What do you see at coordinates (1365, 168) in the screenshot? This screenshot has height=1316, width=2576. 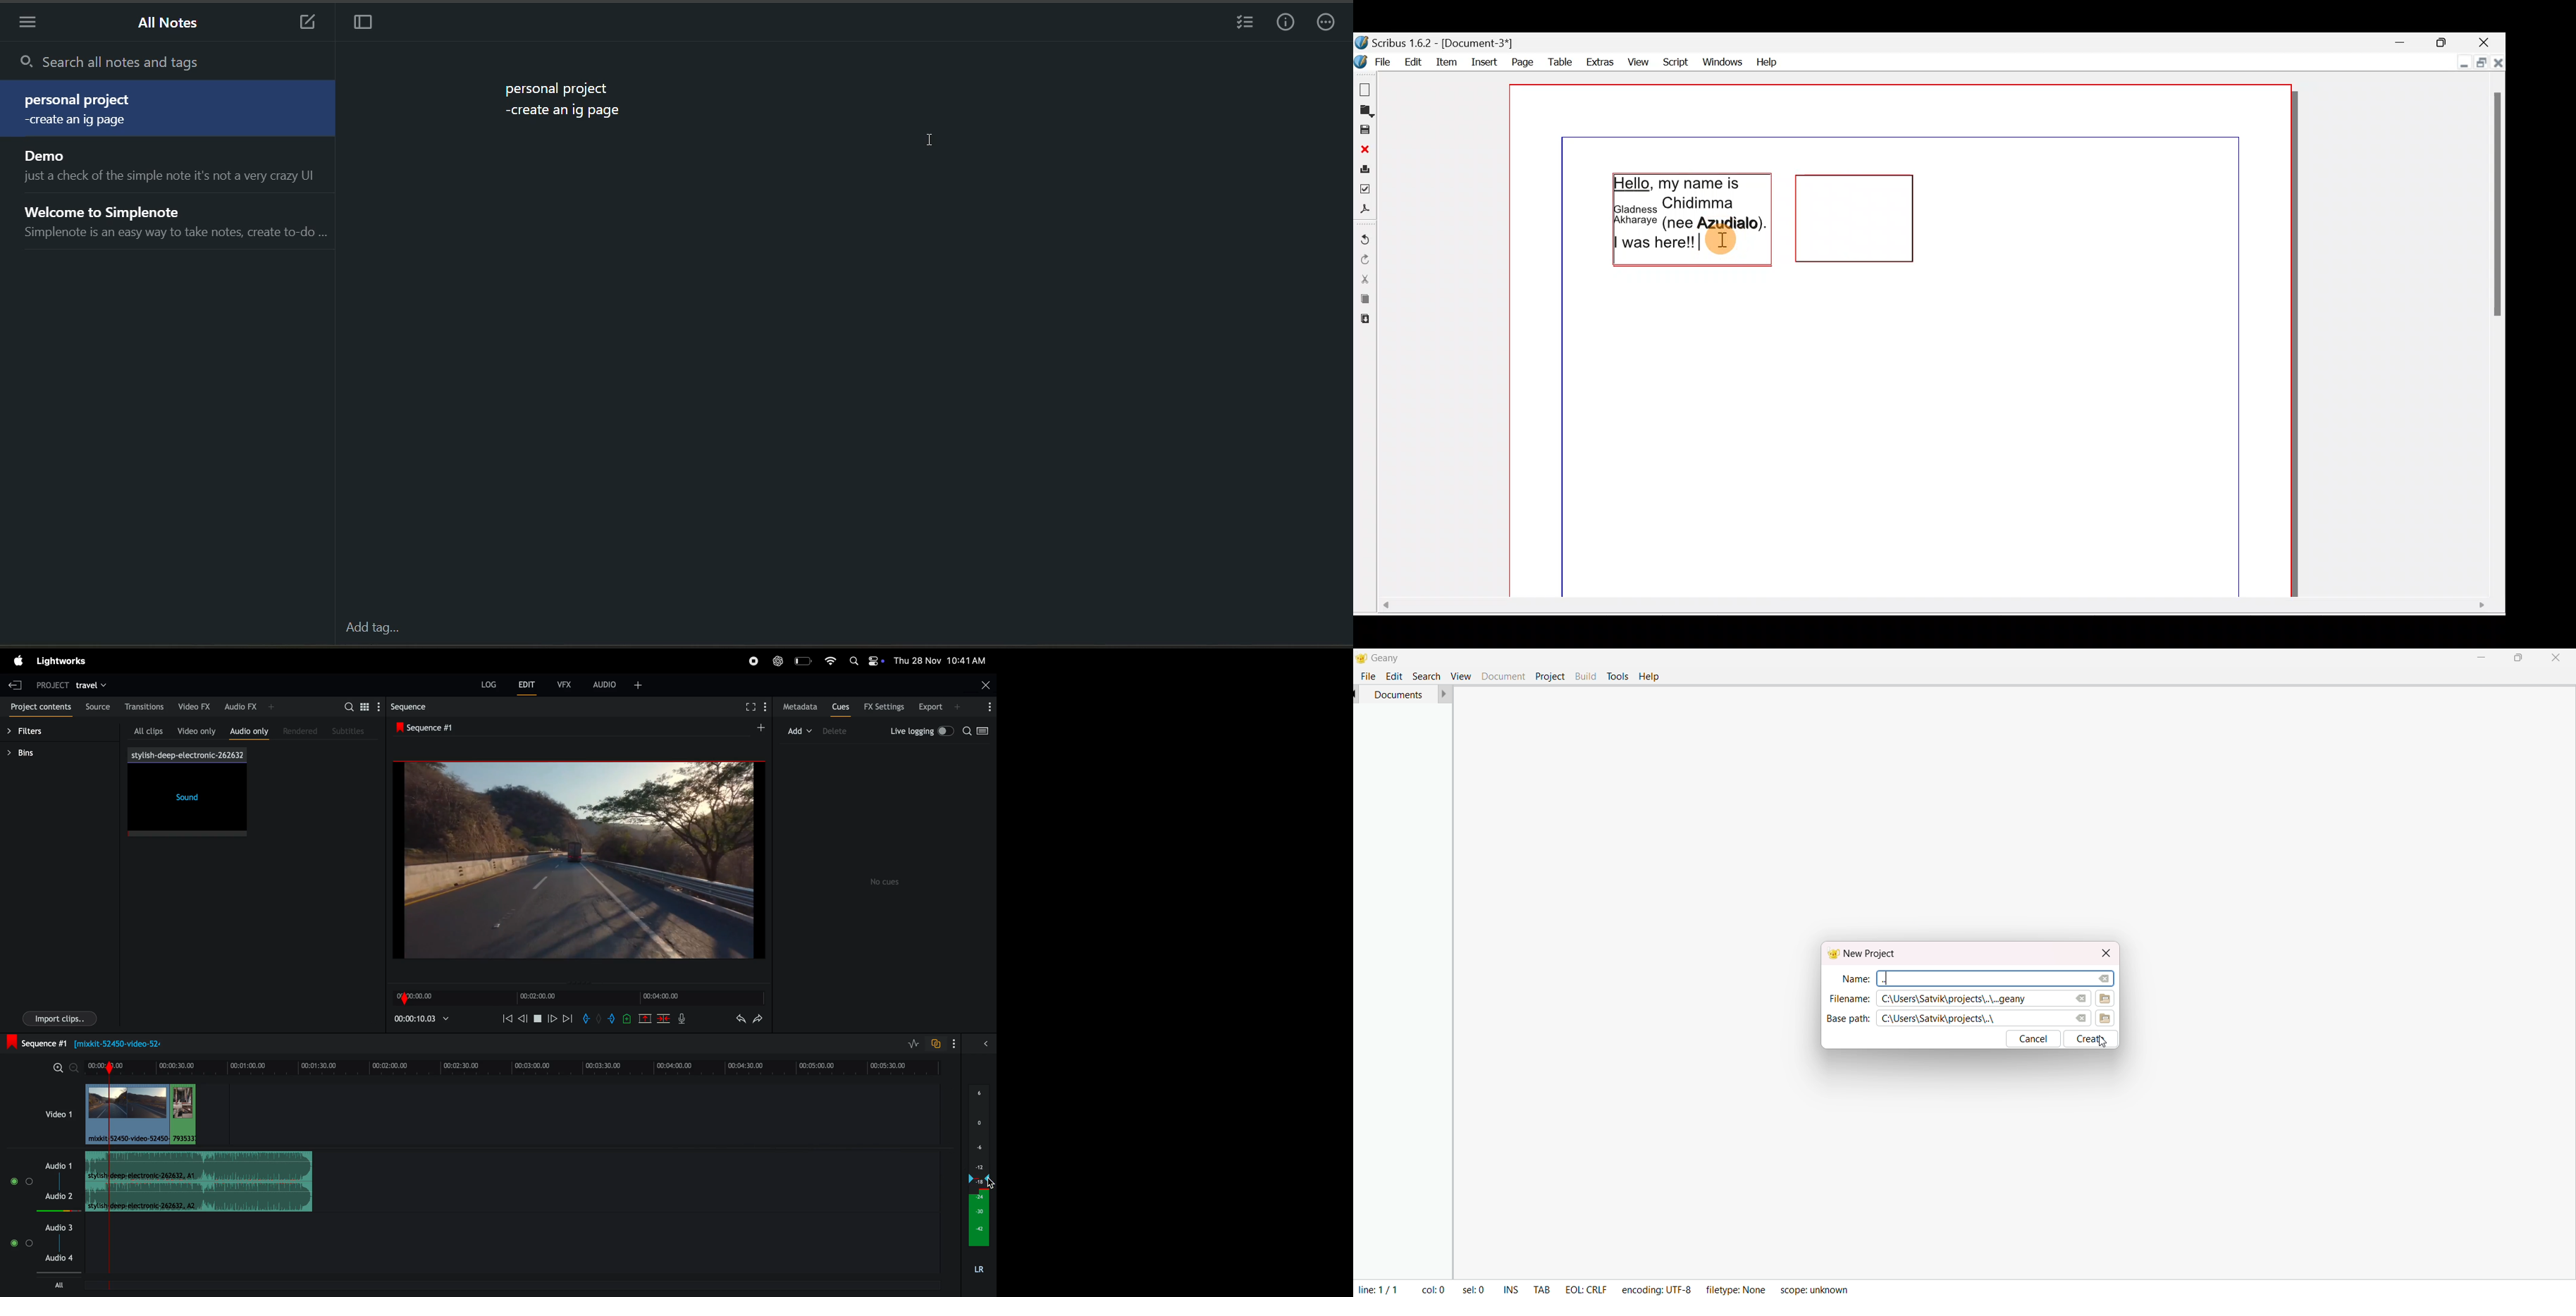 I see `Print` at bounding box center [1365, 168].